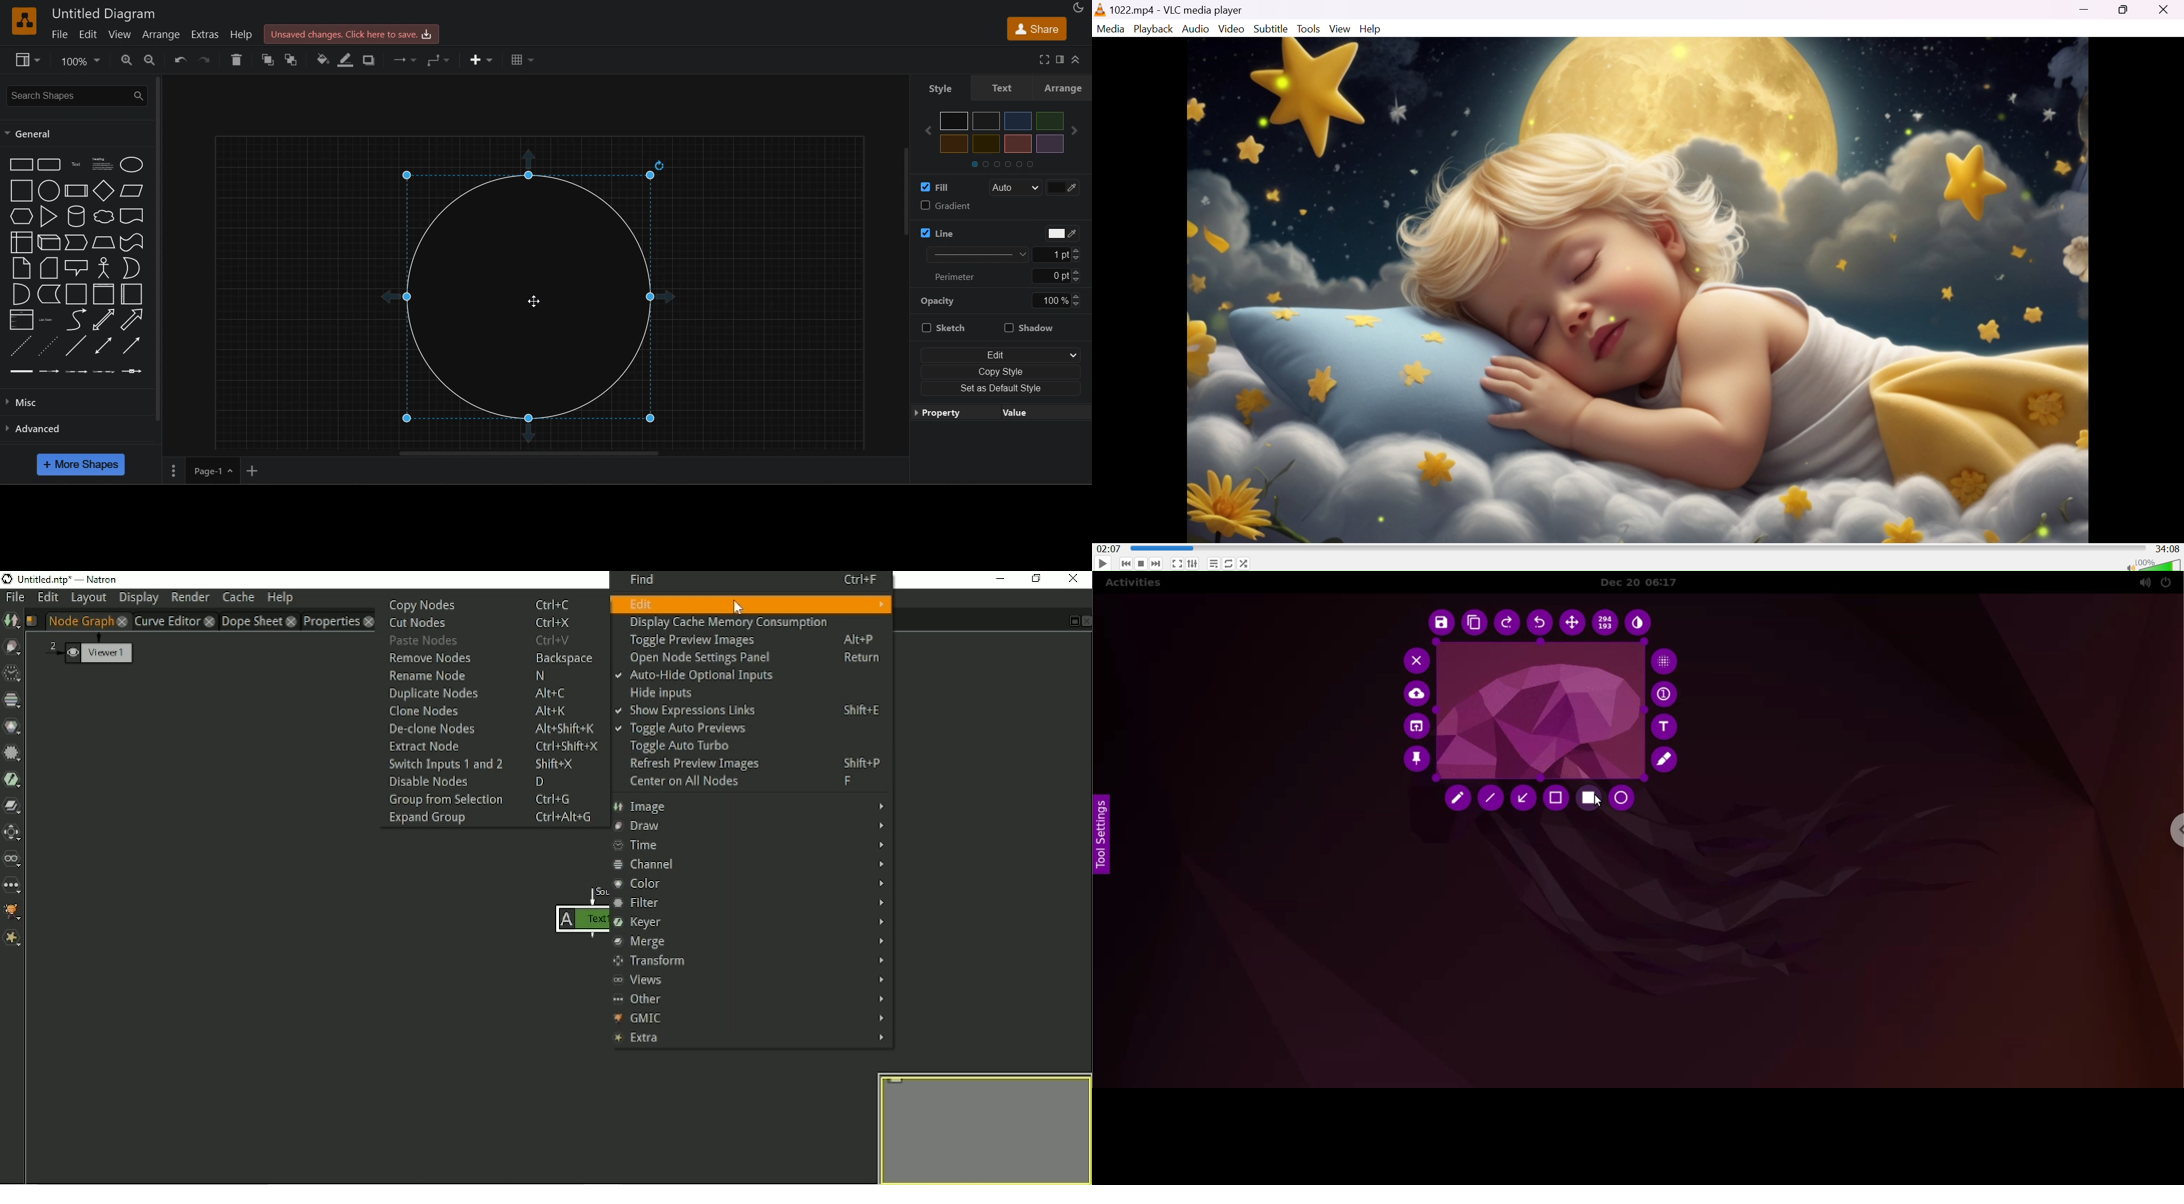  I want to click on fill , so click(938, 186).